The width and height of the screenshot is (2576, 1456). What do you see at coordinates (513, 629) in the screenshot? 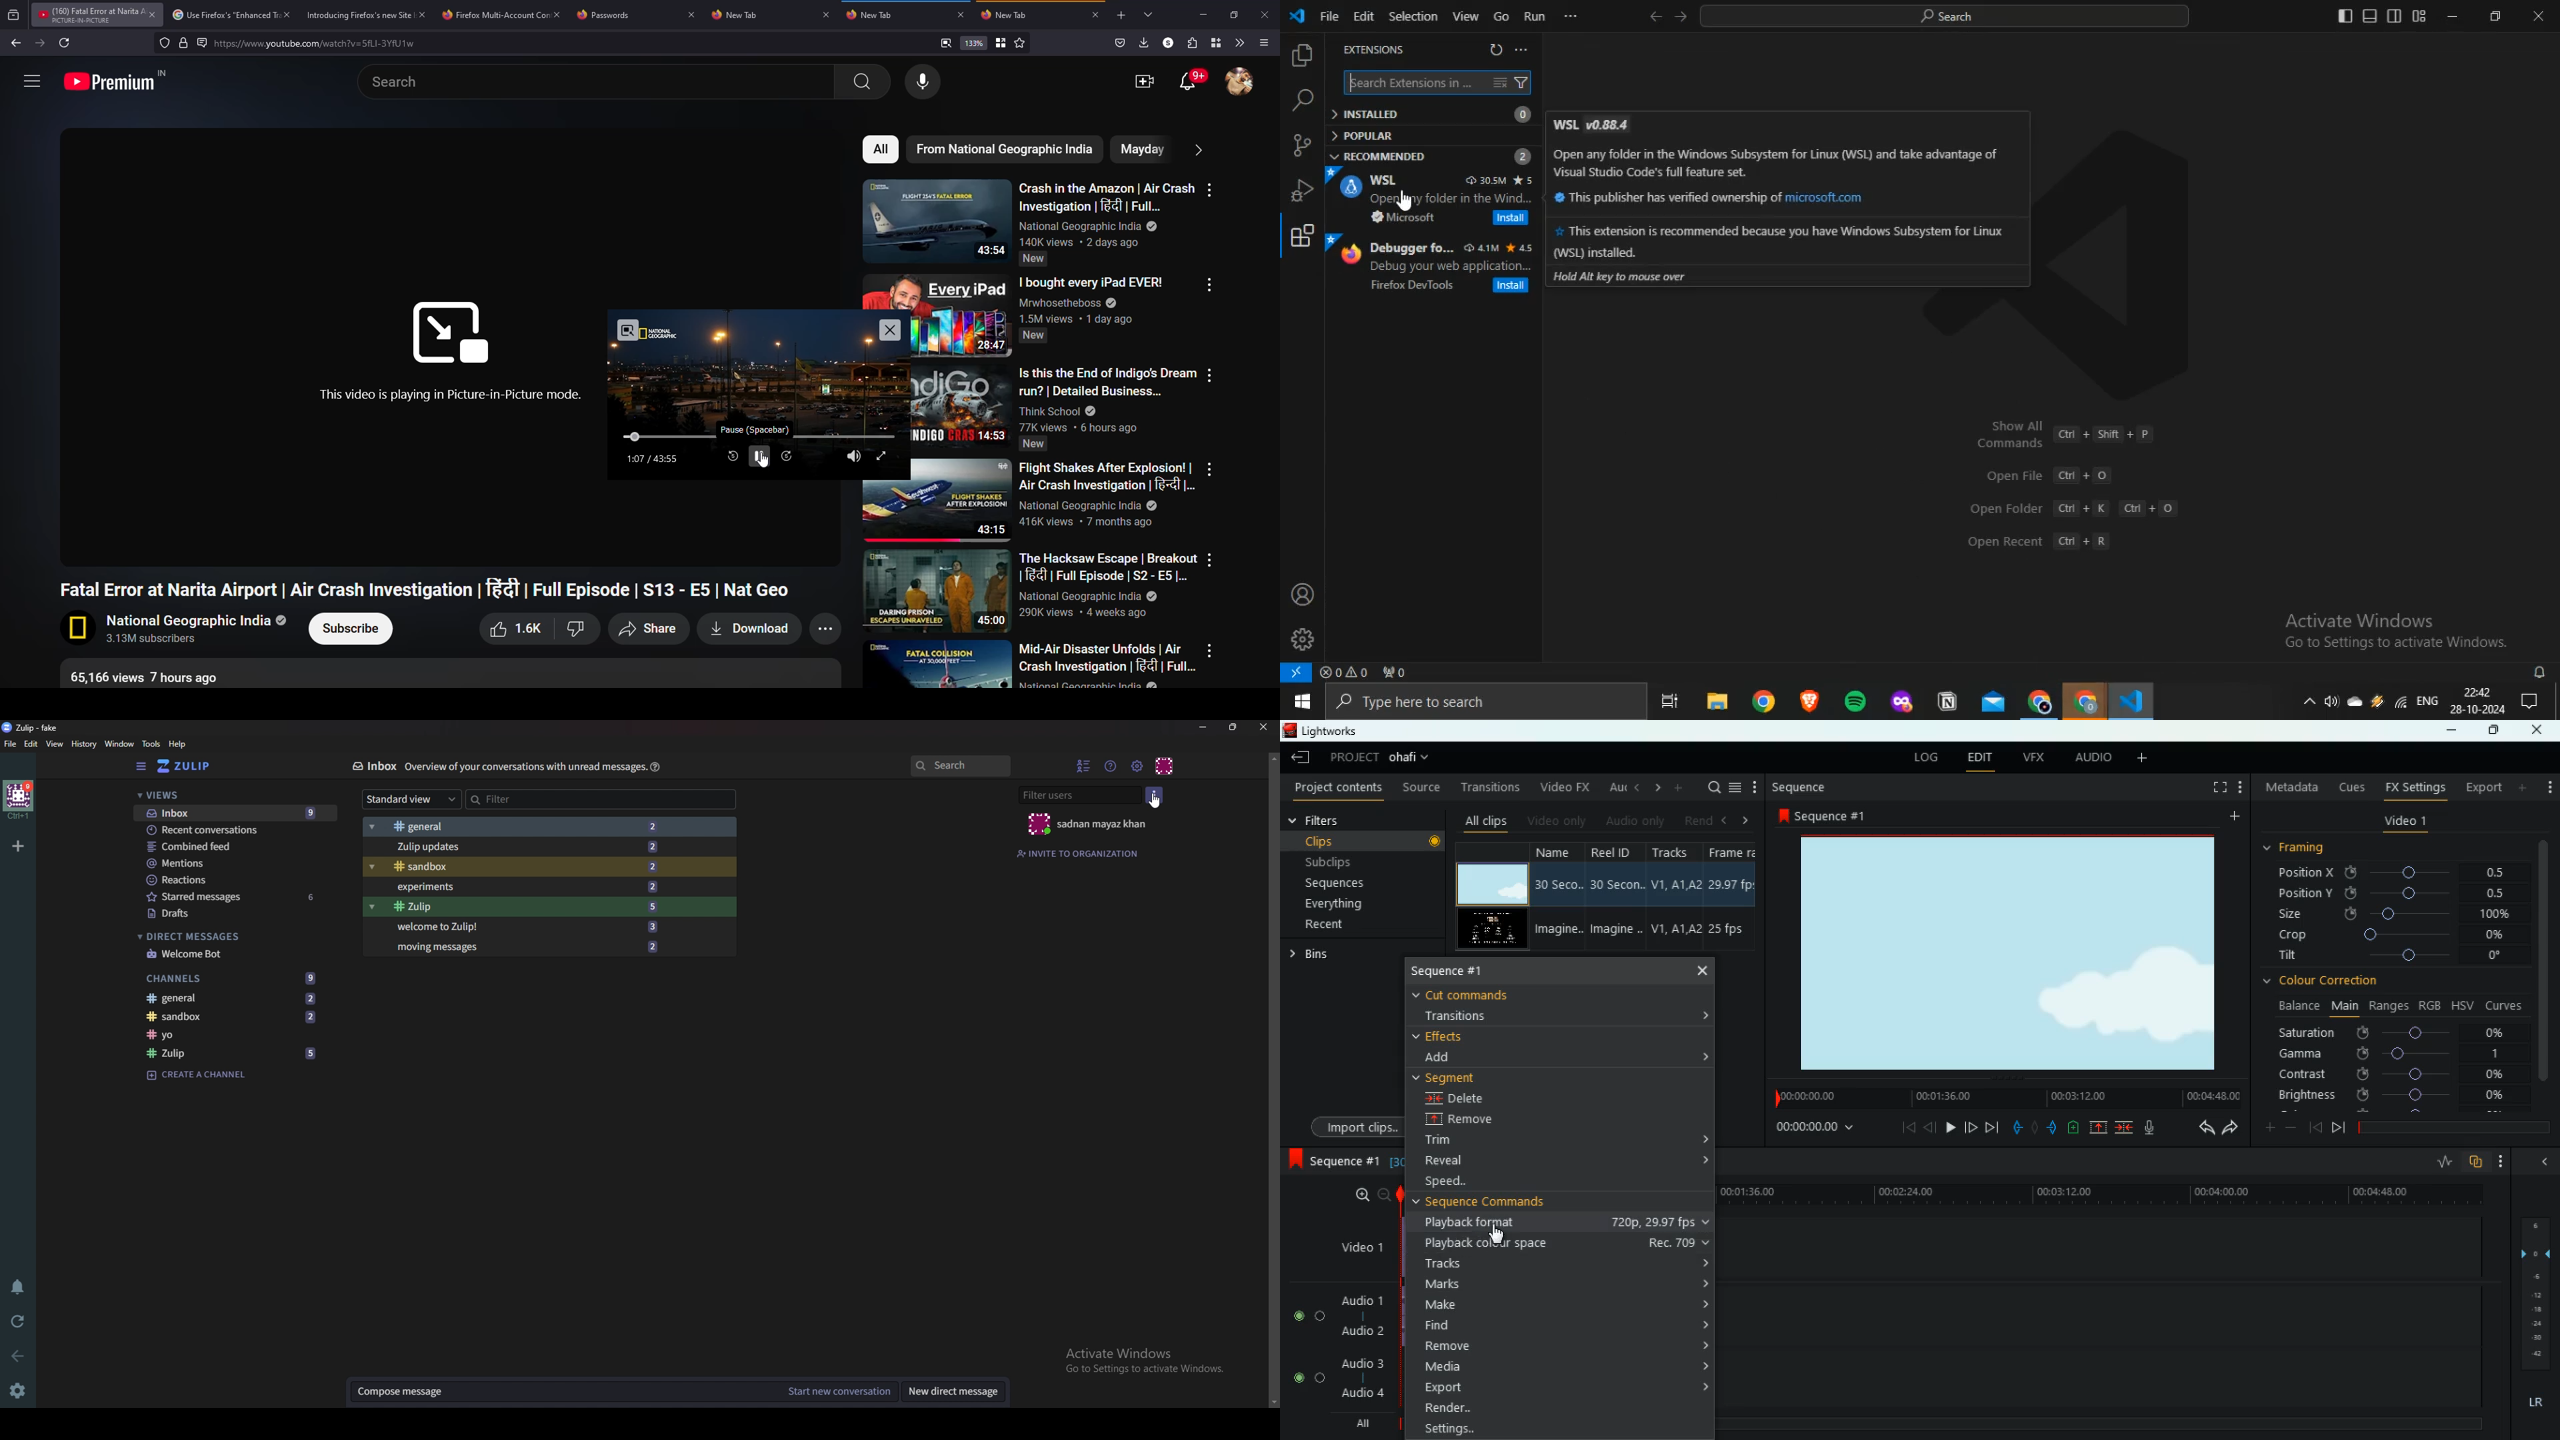
I see `like` at bounding box center [513, 629].